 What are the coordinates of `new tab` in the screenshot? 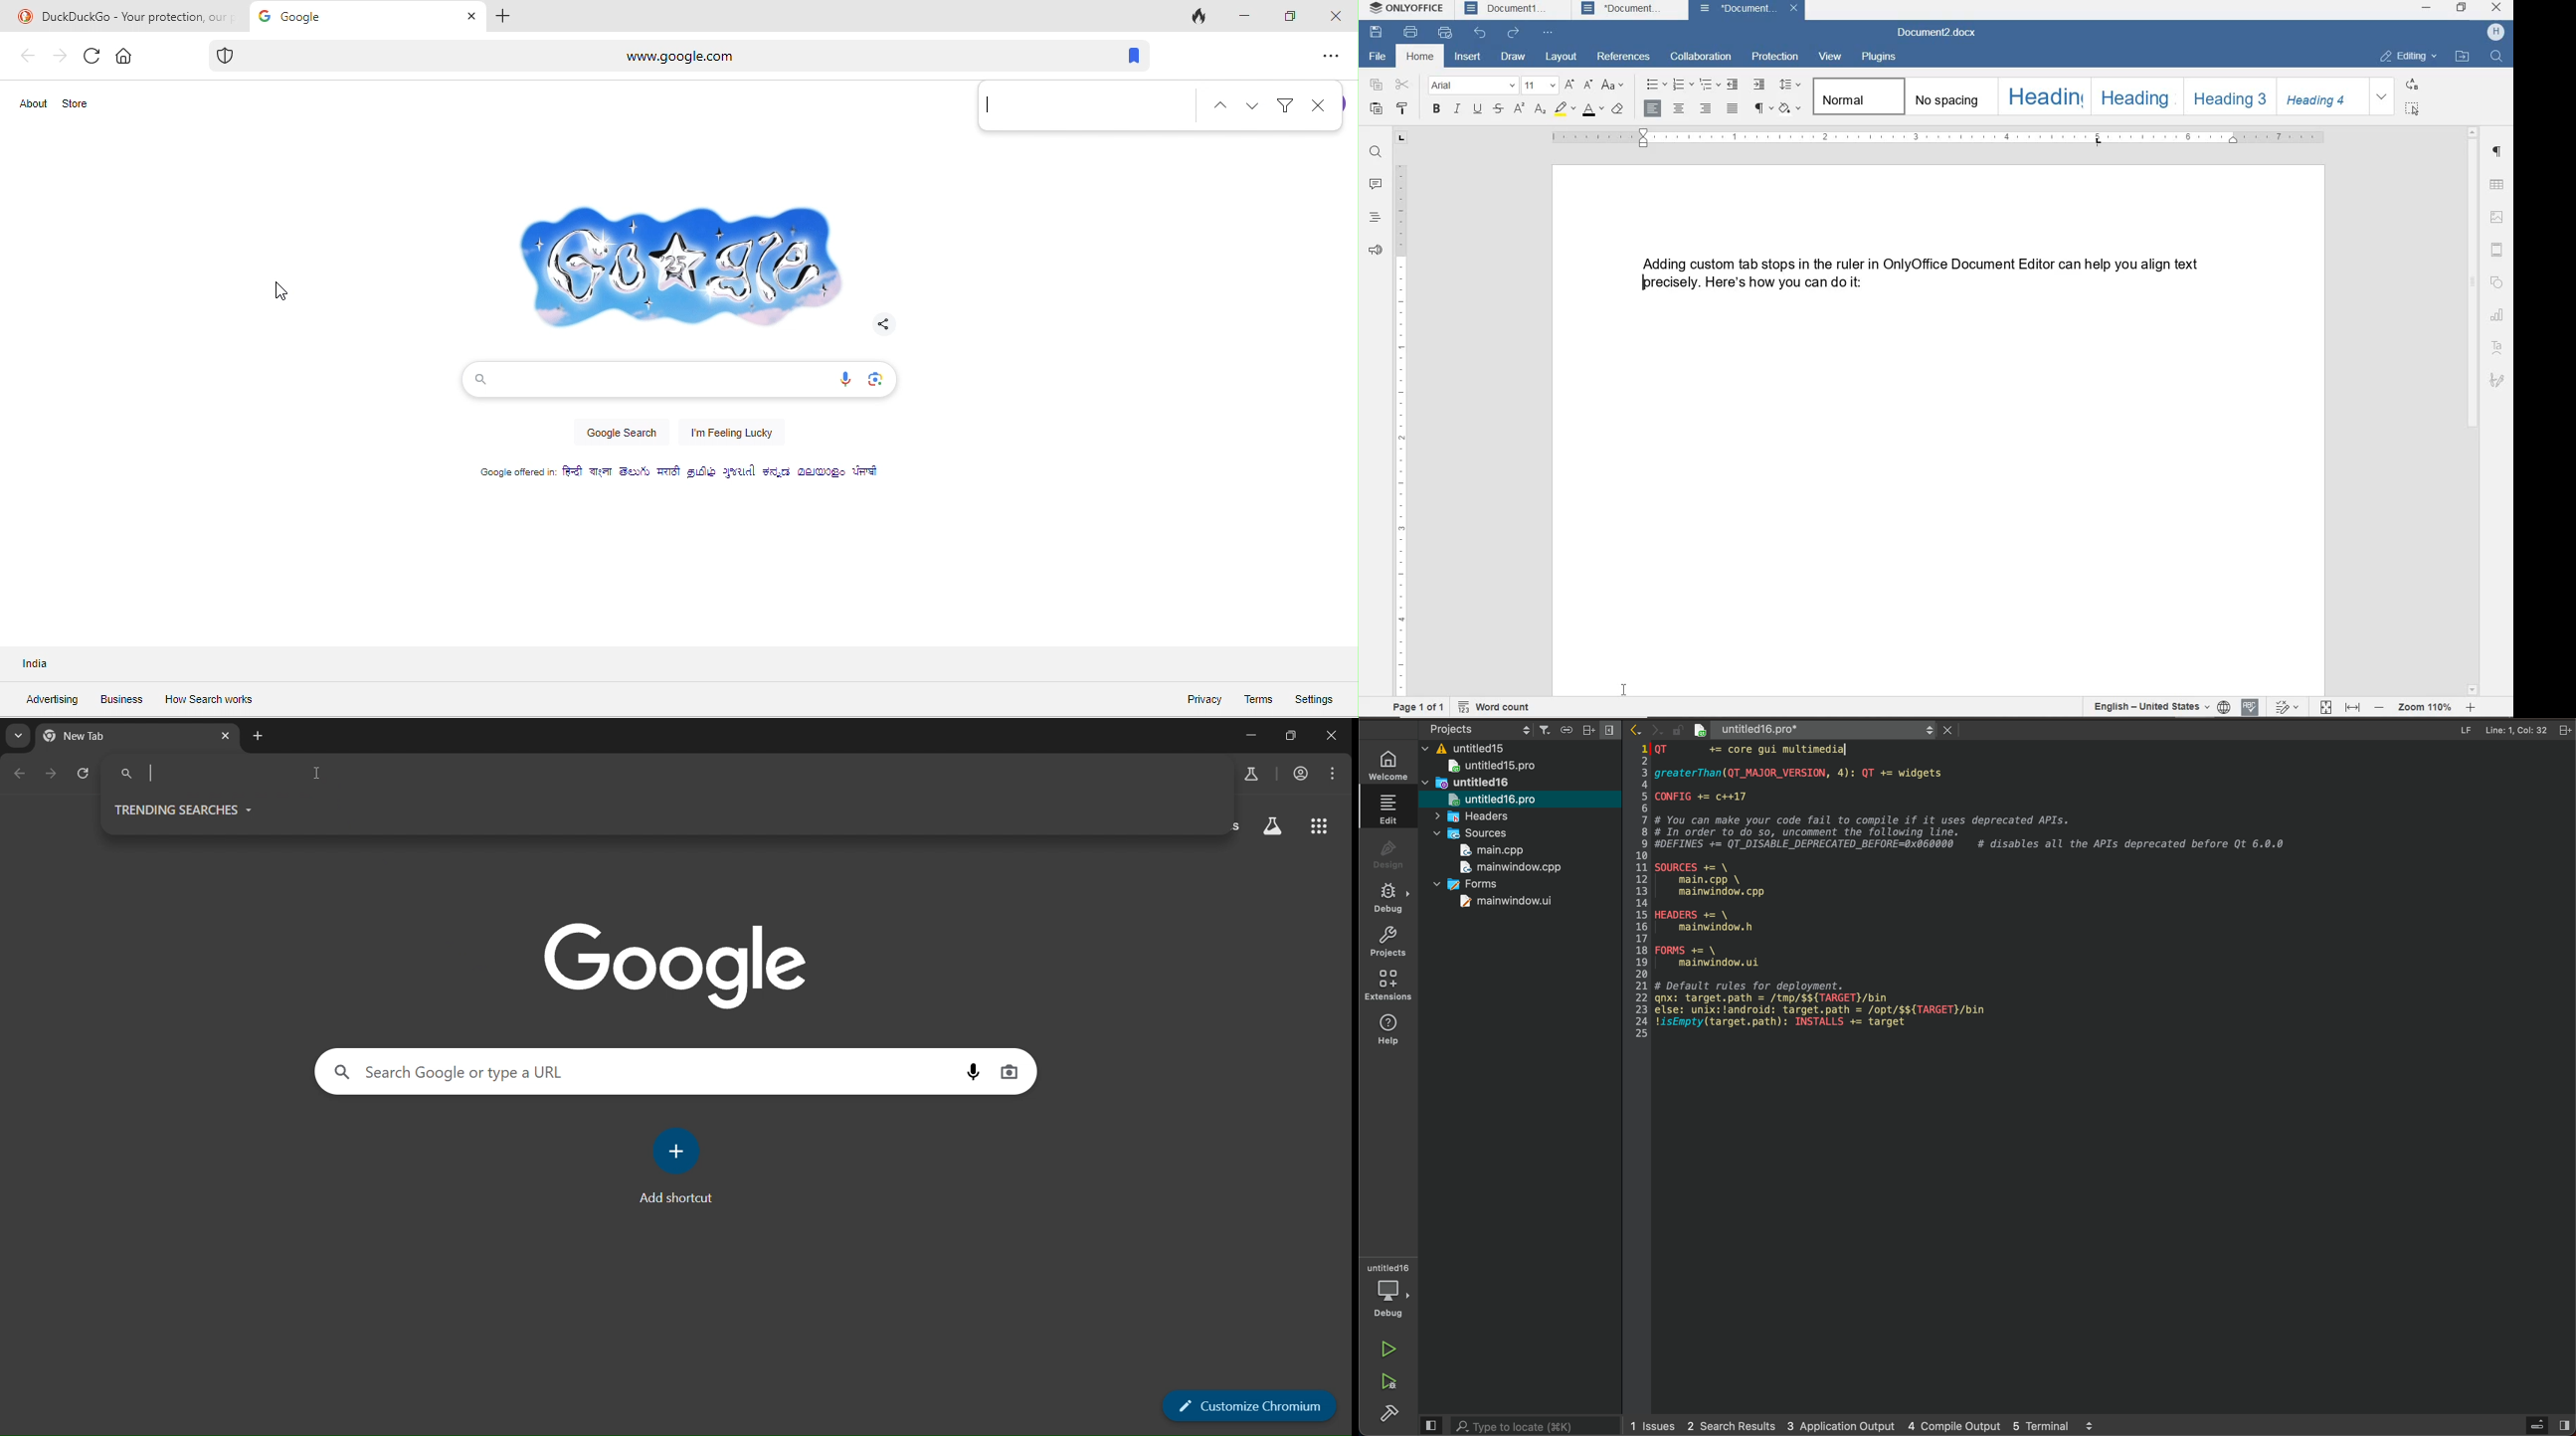 It's located at (257, 736).